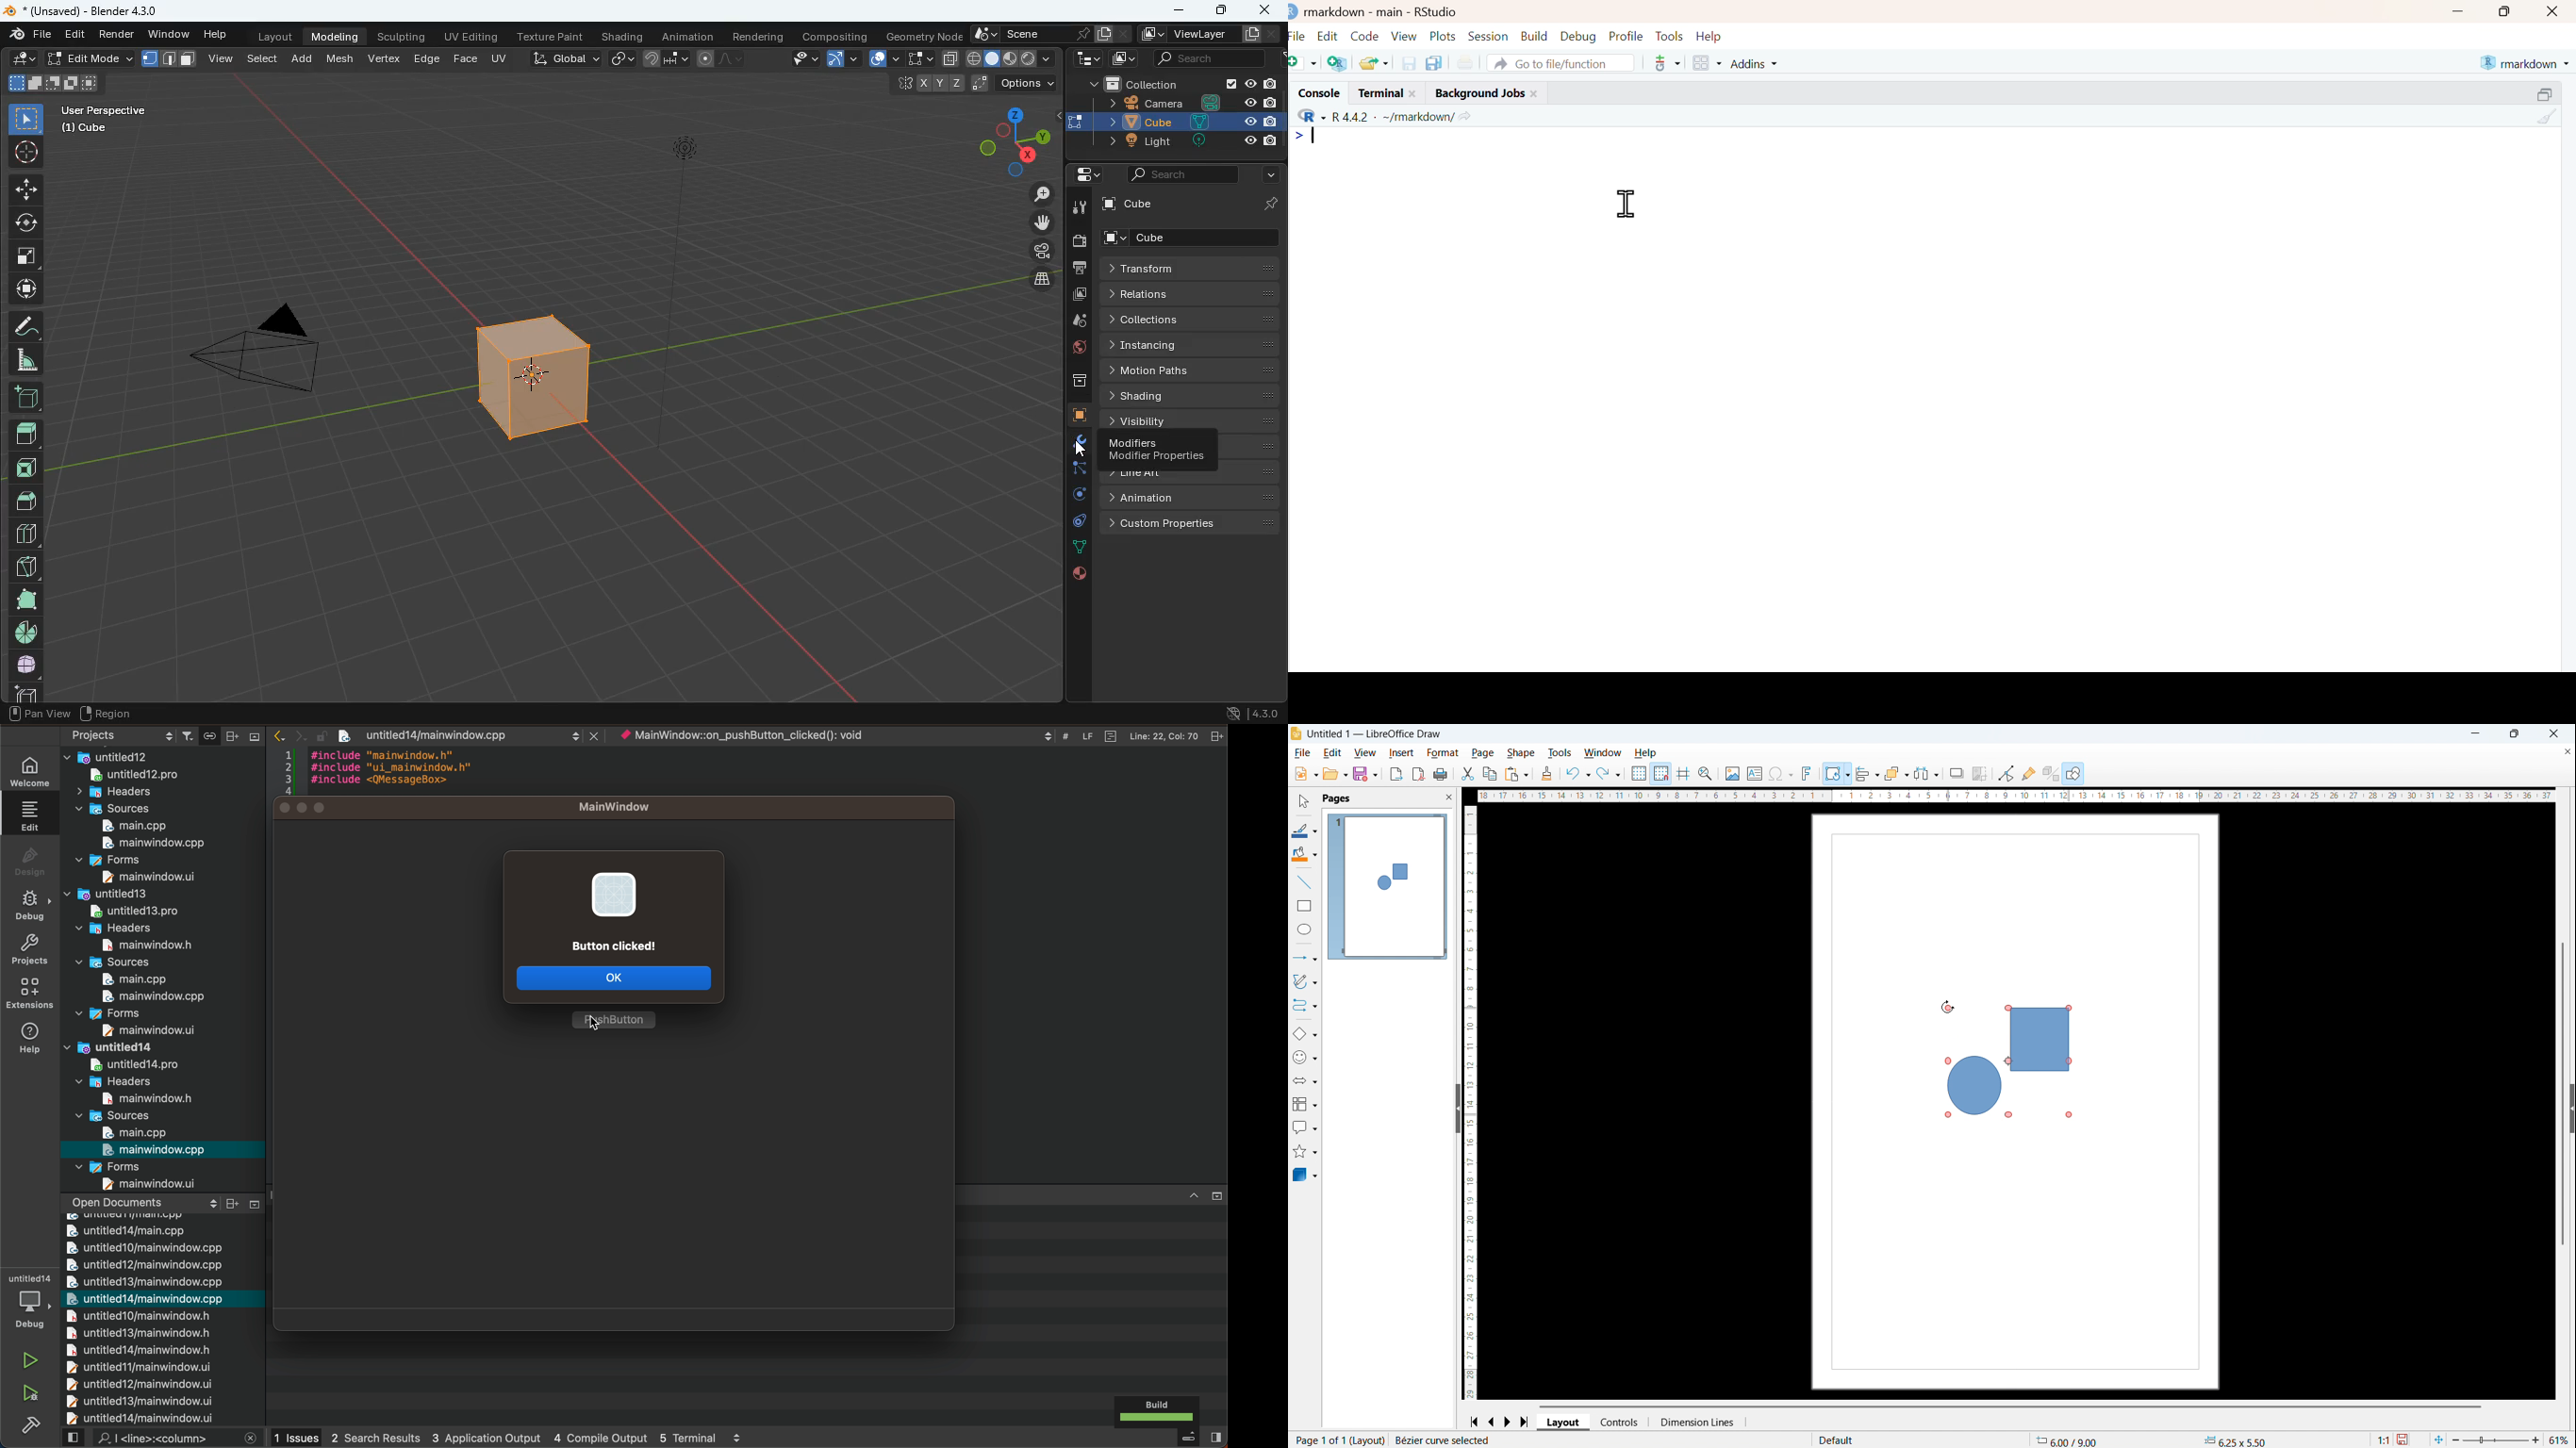 This screenshot has height=1456, width=2576. I want to click on close, so click(1416, 92).